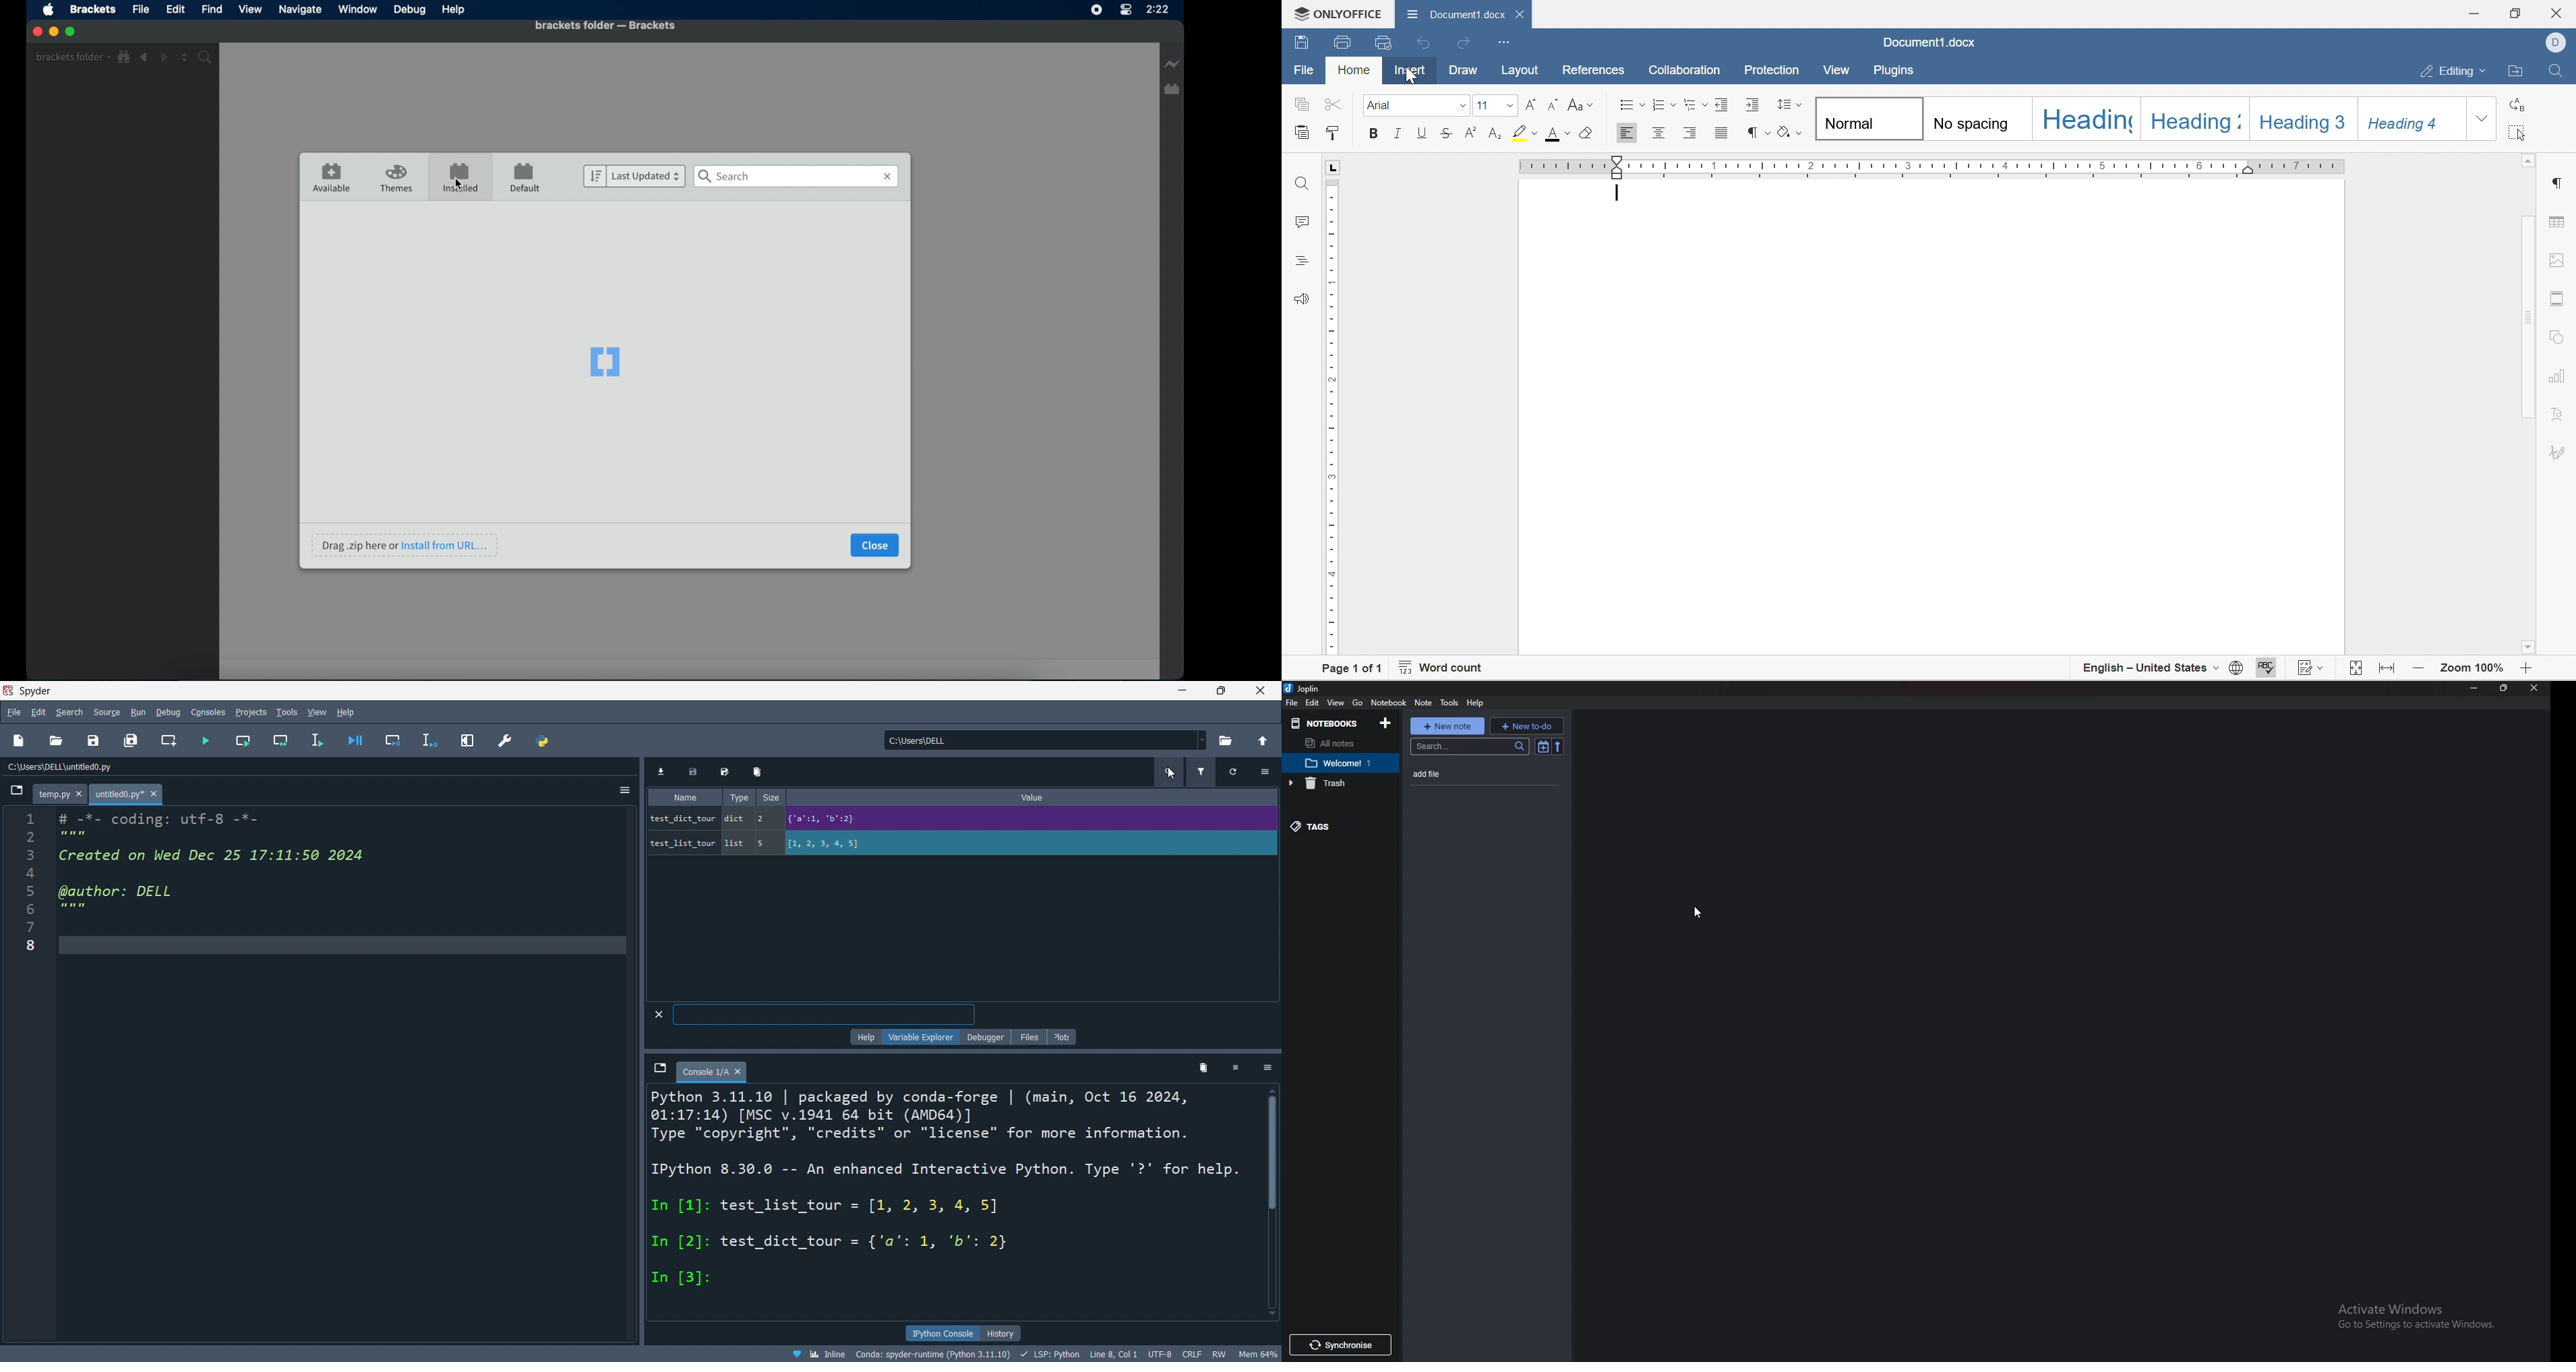 The width and height of the screenshot is (2576, 1372). What do you see at coordinates (69, 711) in the screenshot?
I see `search` at bounding box center [69, 711].